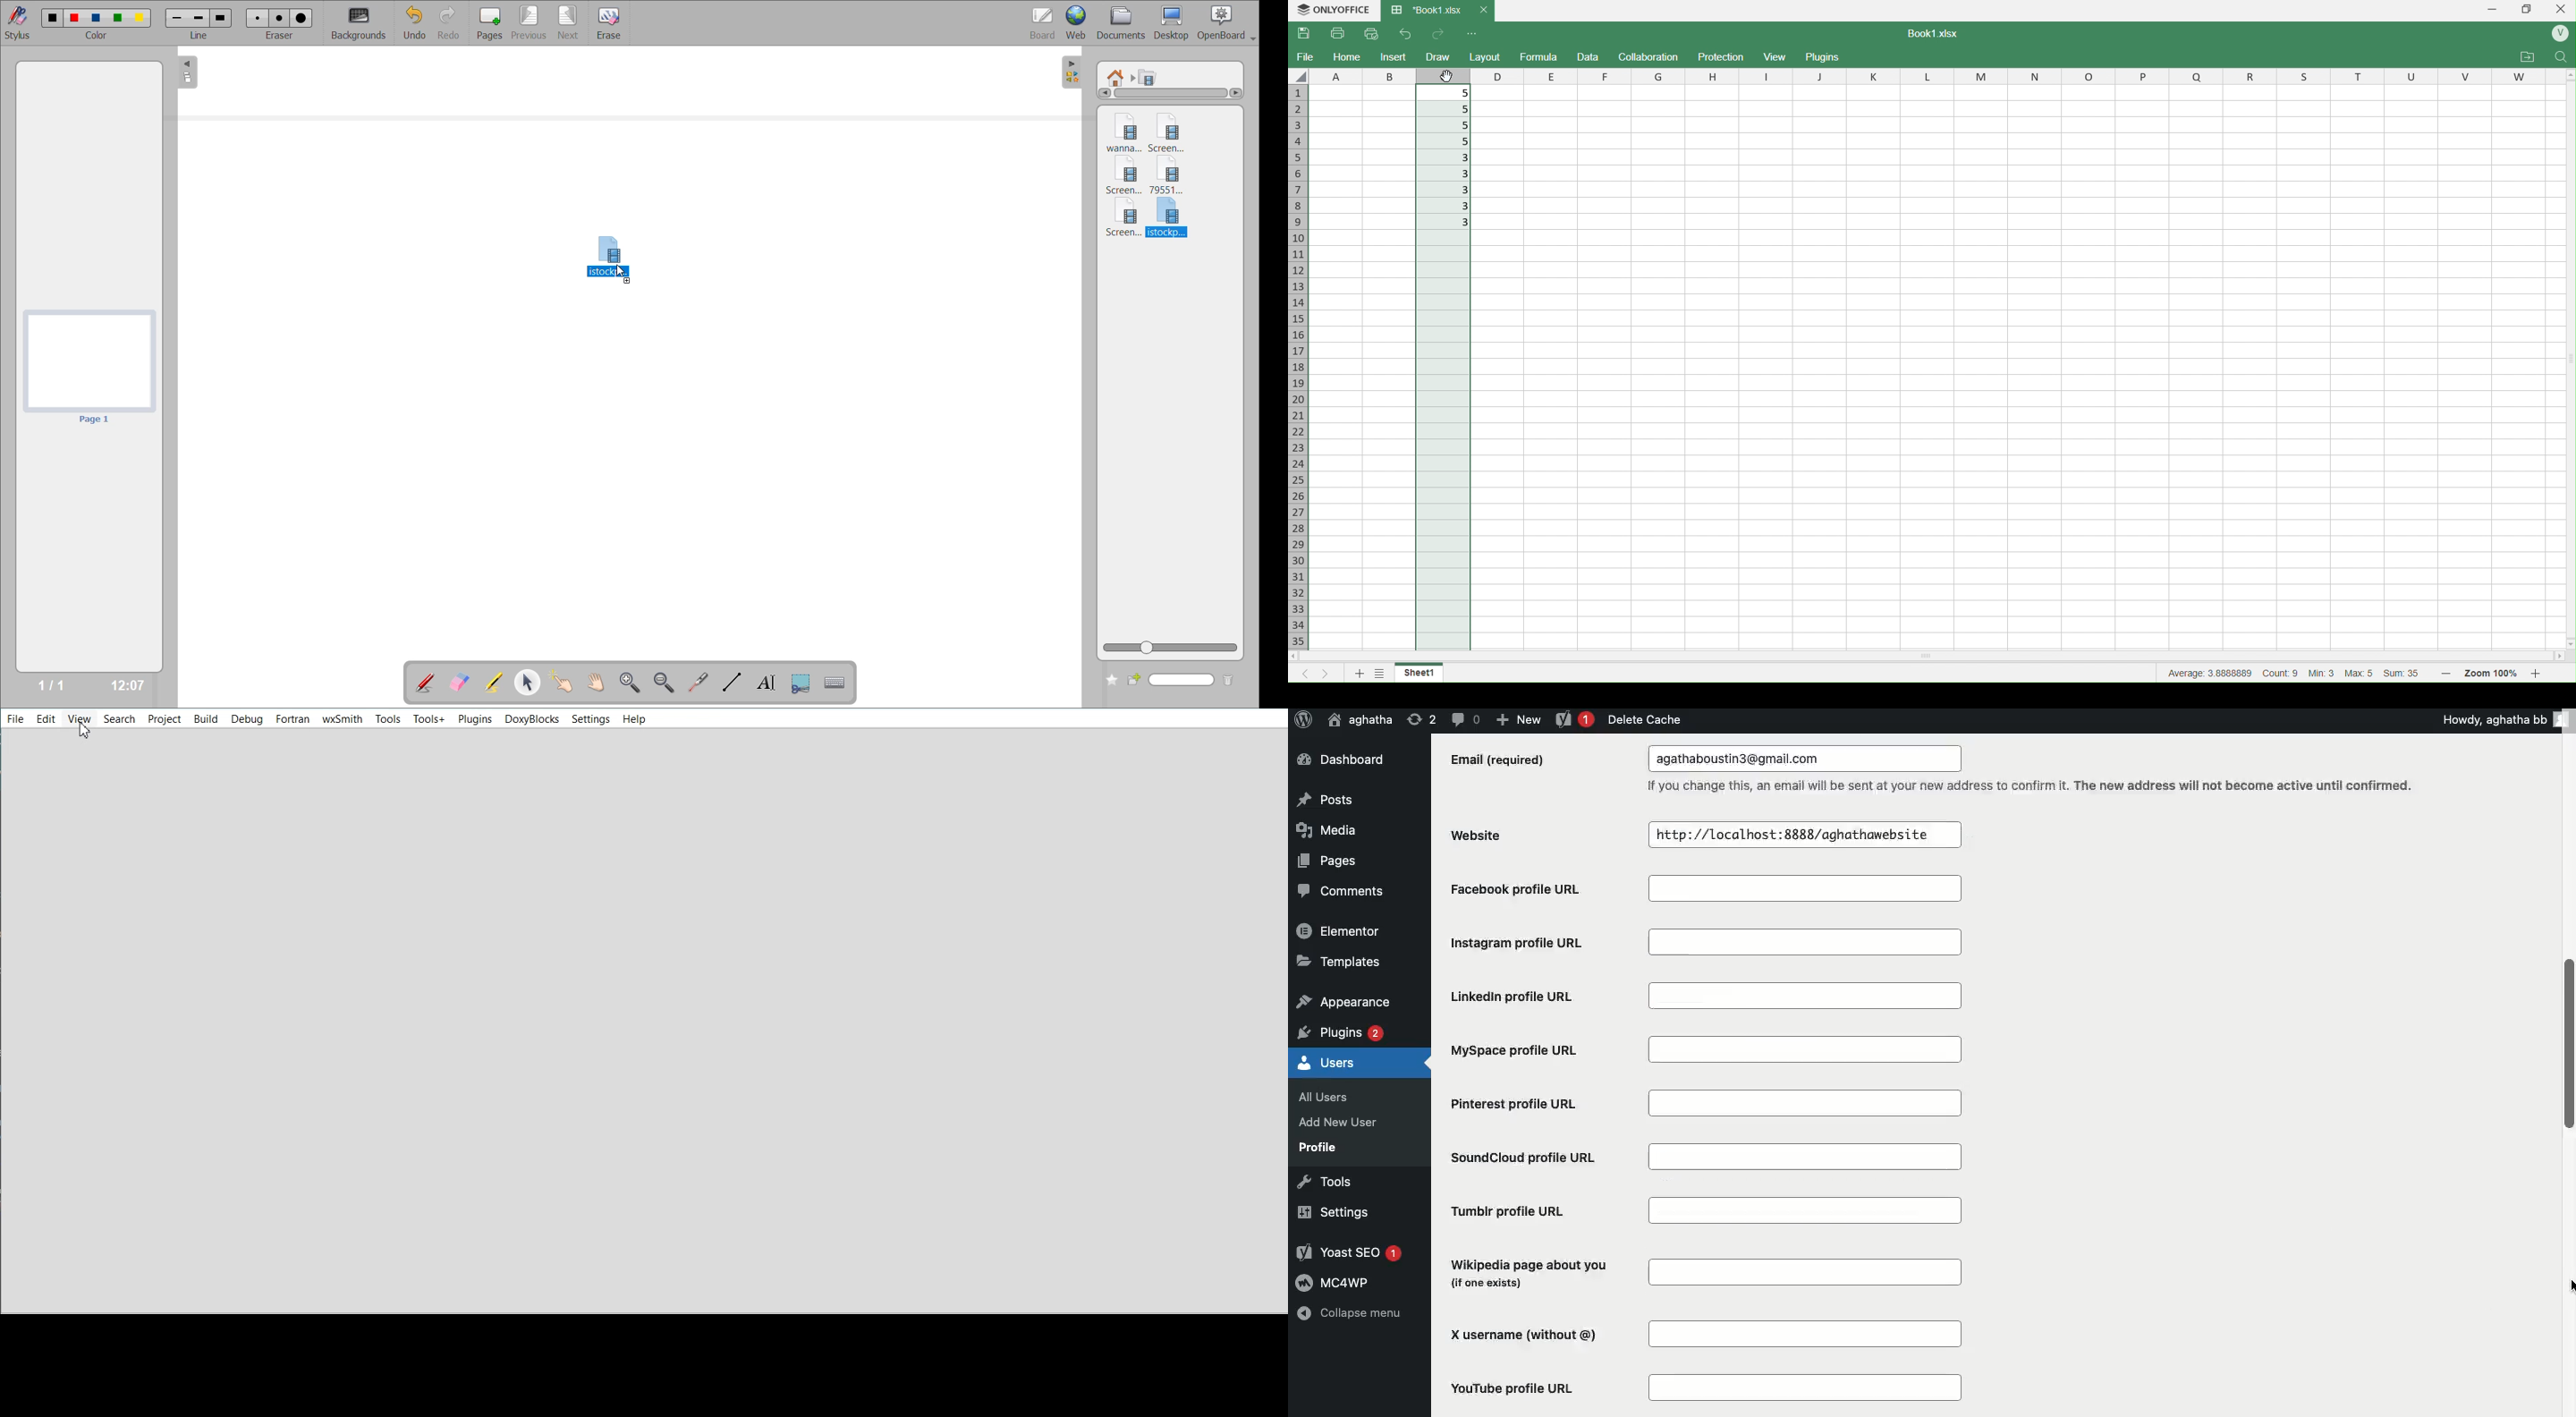 The height and width of the screenshot is (1428, 2576). Describe the element at coordinates (800, 682) in the screenshot. I see `capture part of screen` at that location.